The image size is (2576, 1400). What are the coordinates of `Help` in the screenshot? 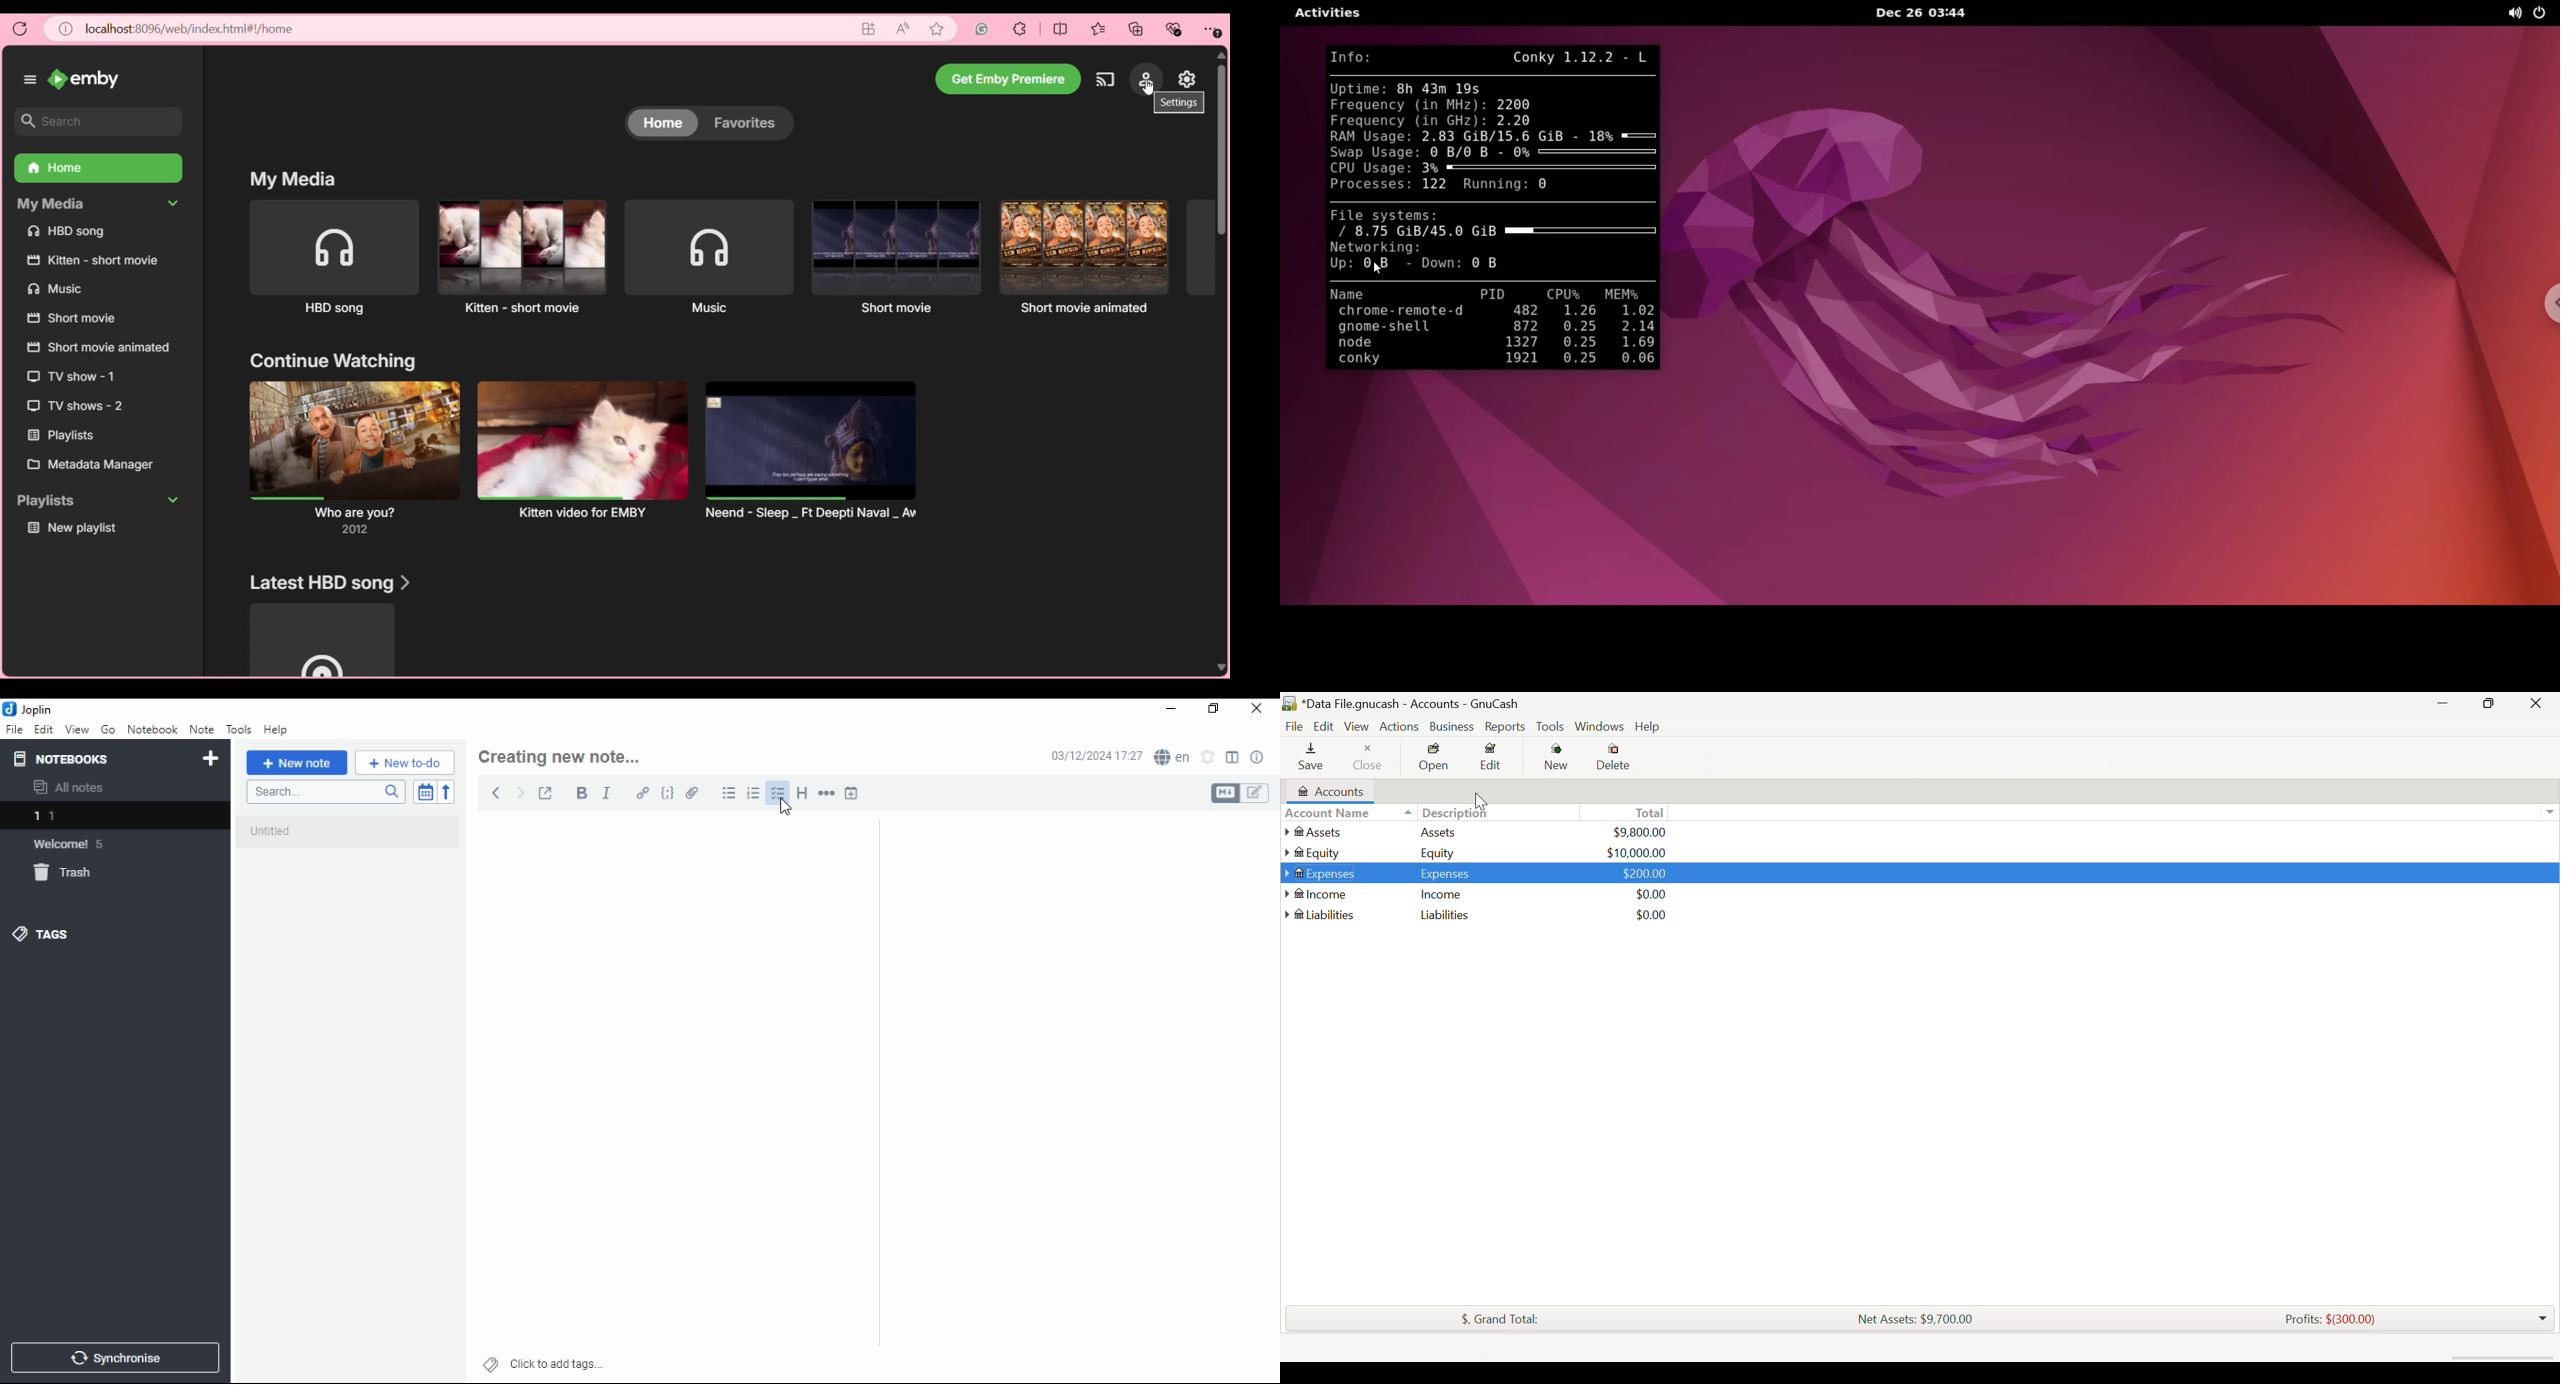 It's located at (1647, 727).